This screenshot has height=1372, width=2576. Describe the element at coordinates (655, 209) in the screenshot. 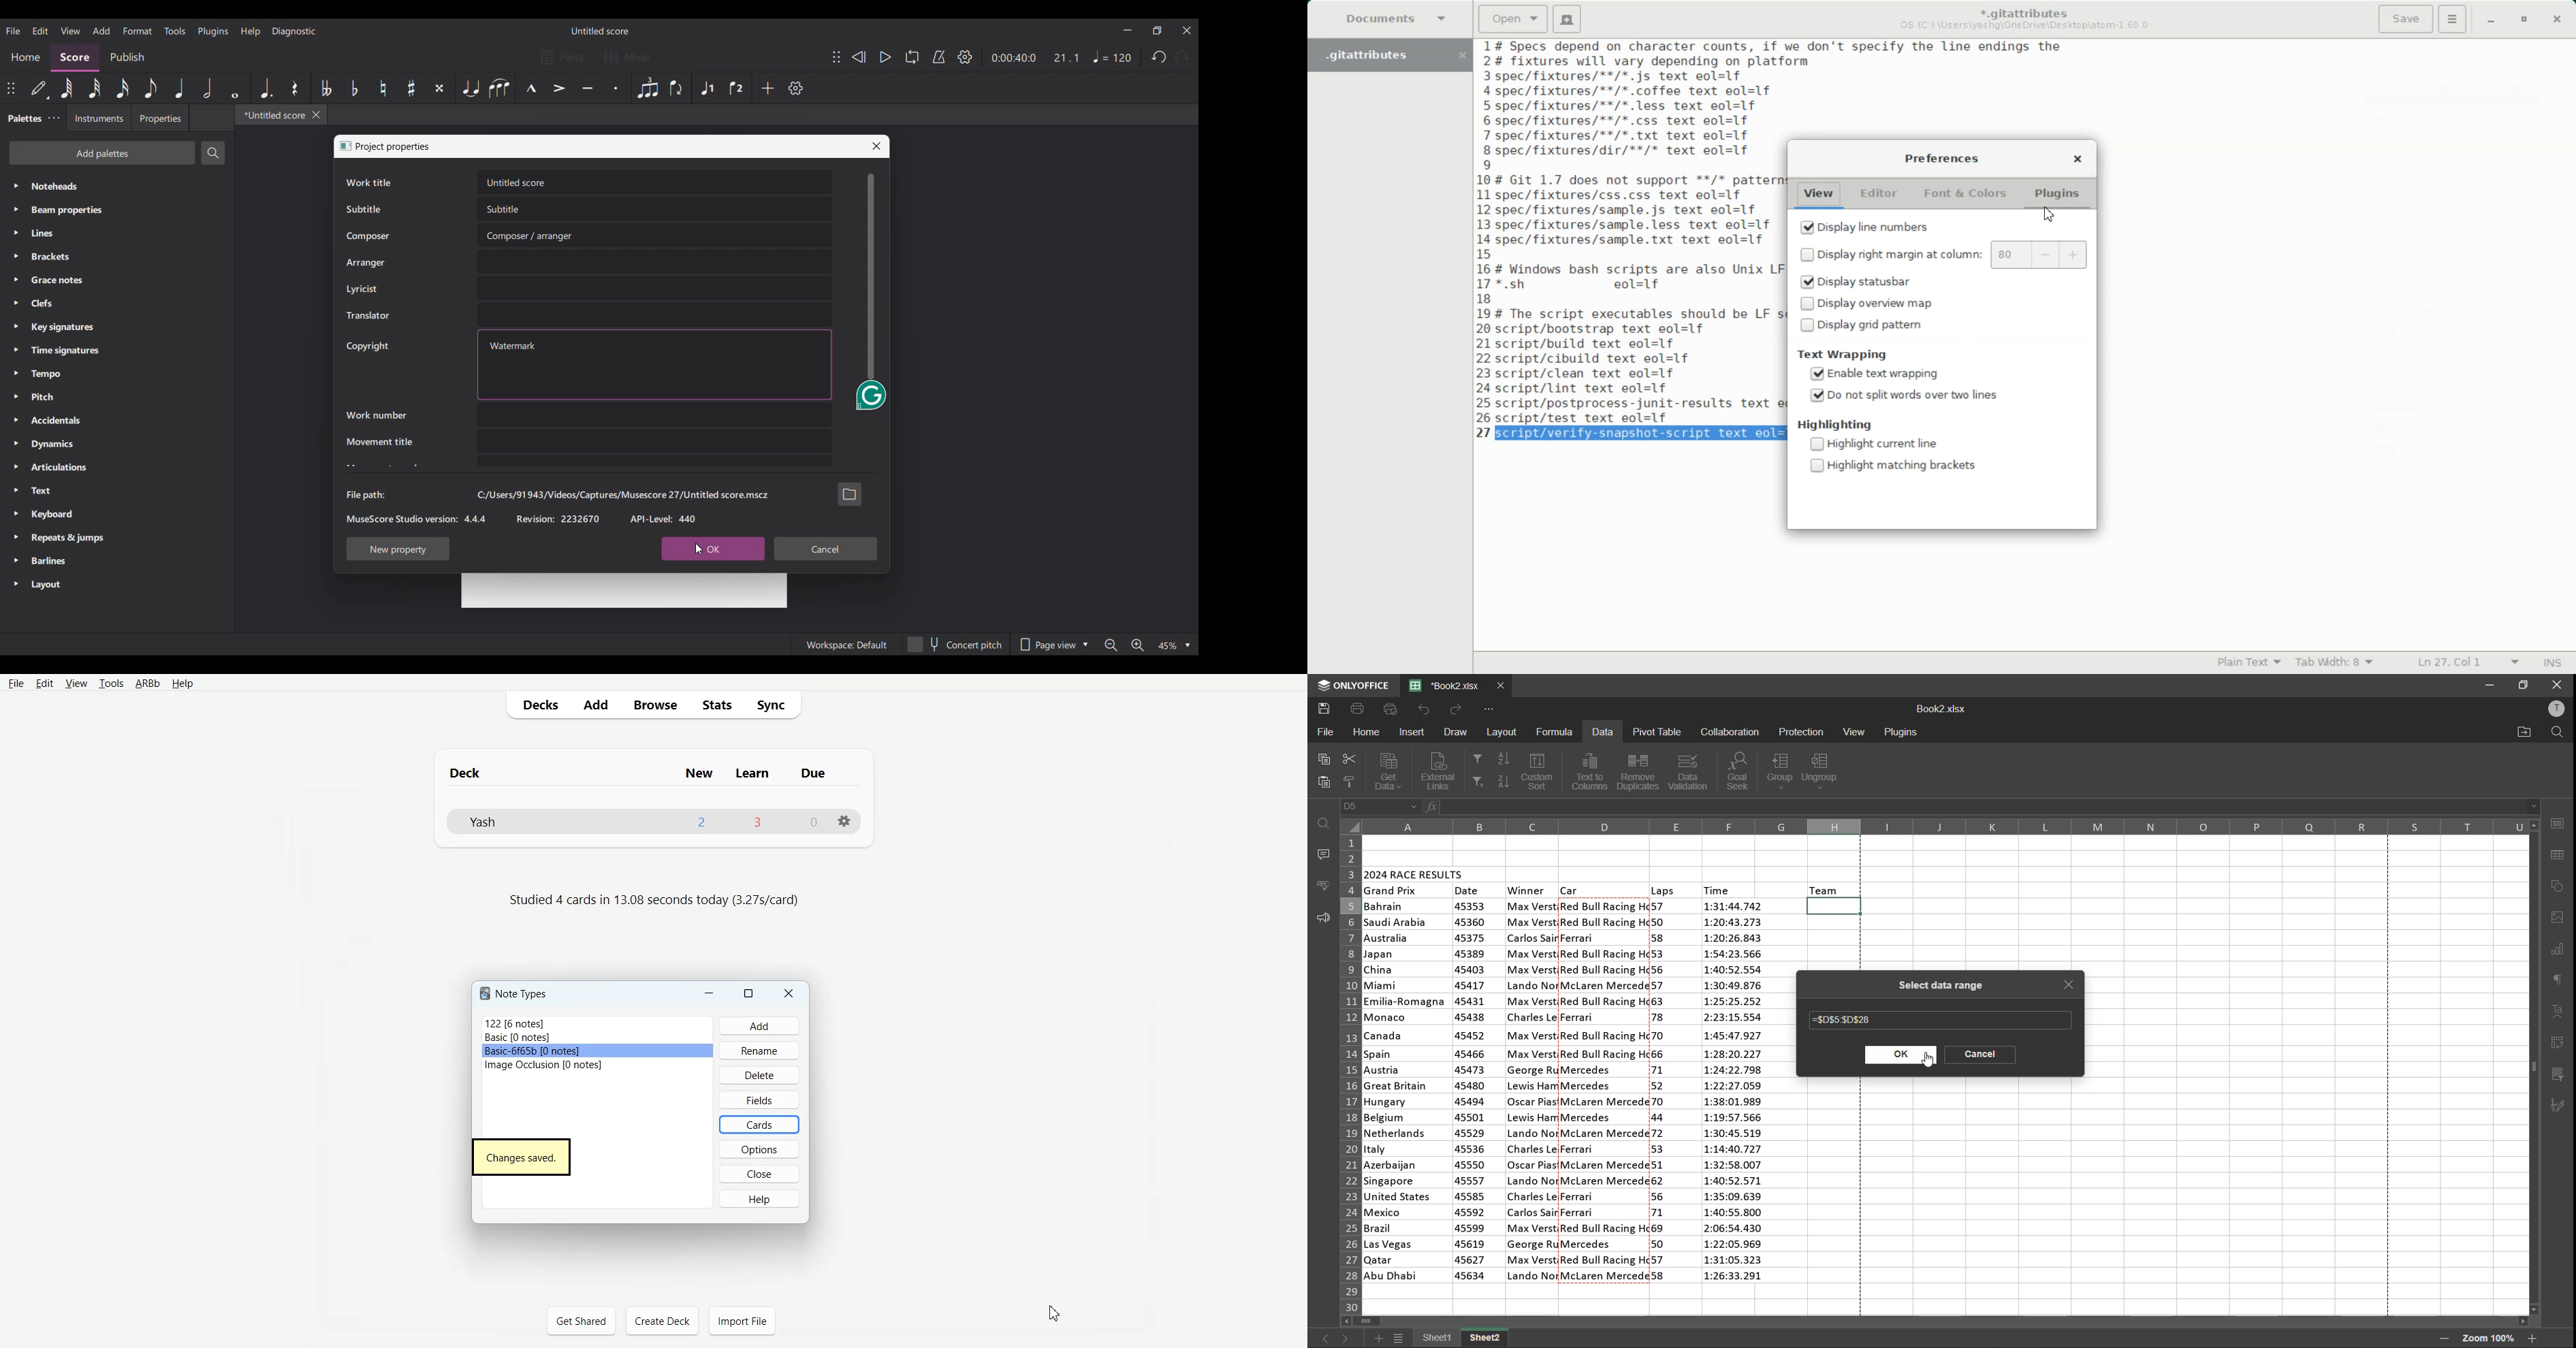

I see `Text box for Subtitle` at that location.